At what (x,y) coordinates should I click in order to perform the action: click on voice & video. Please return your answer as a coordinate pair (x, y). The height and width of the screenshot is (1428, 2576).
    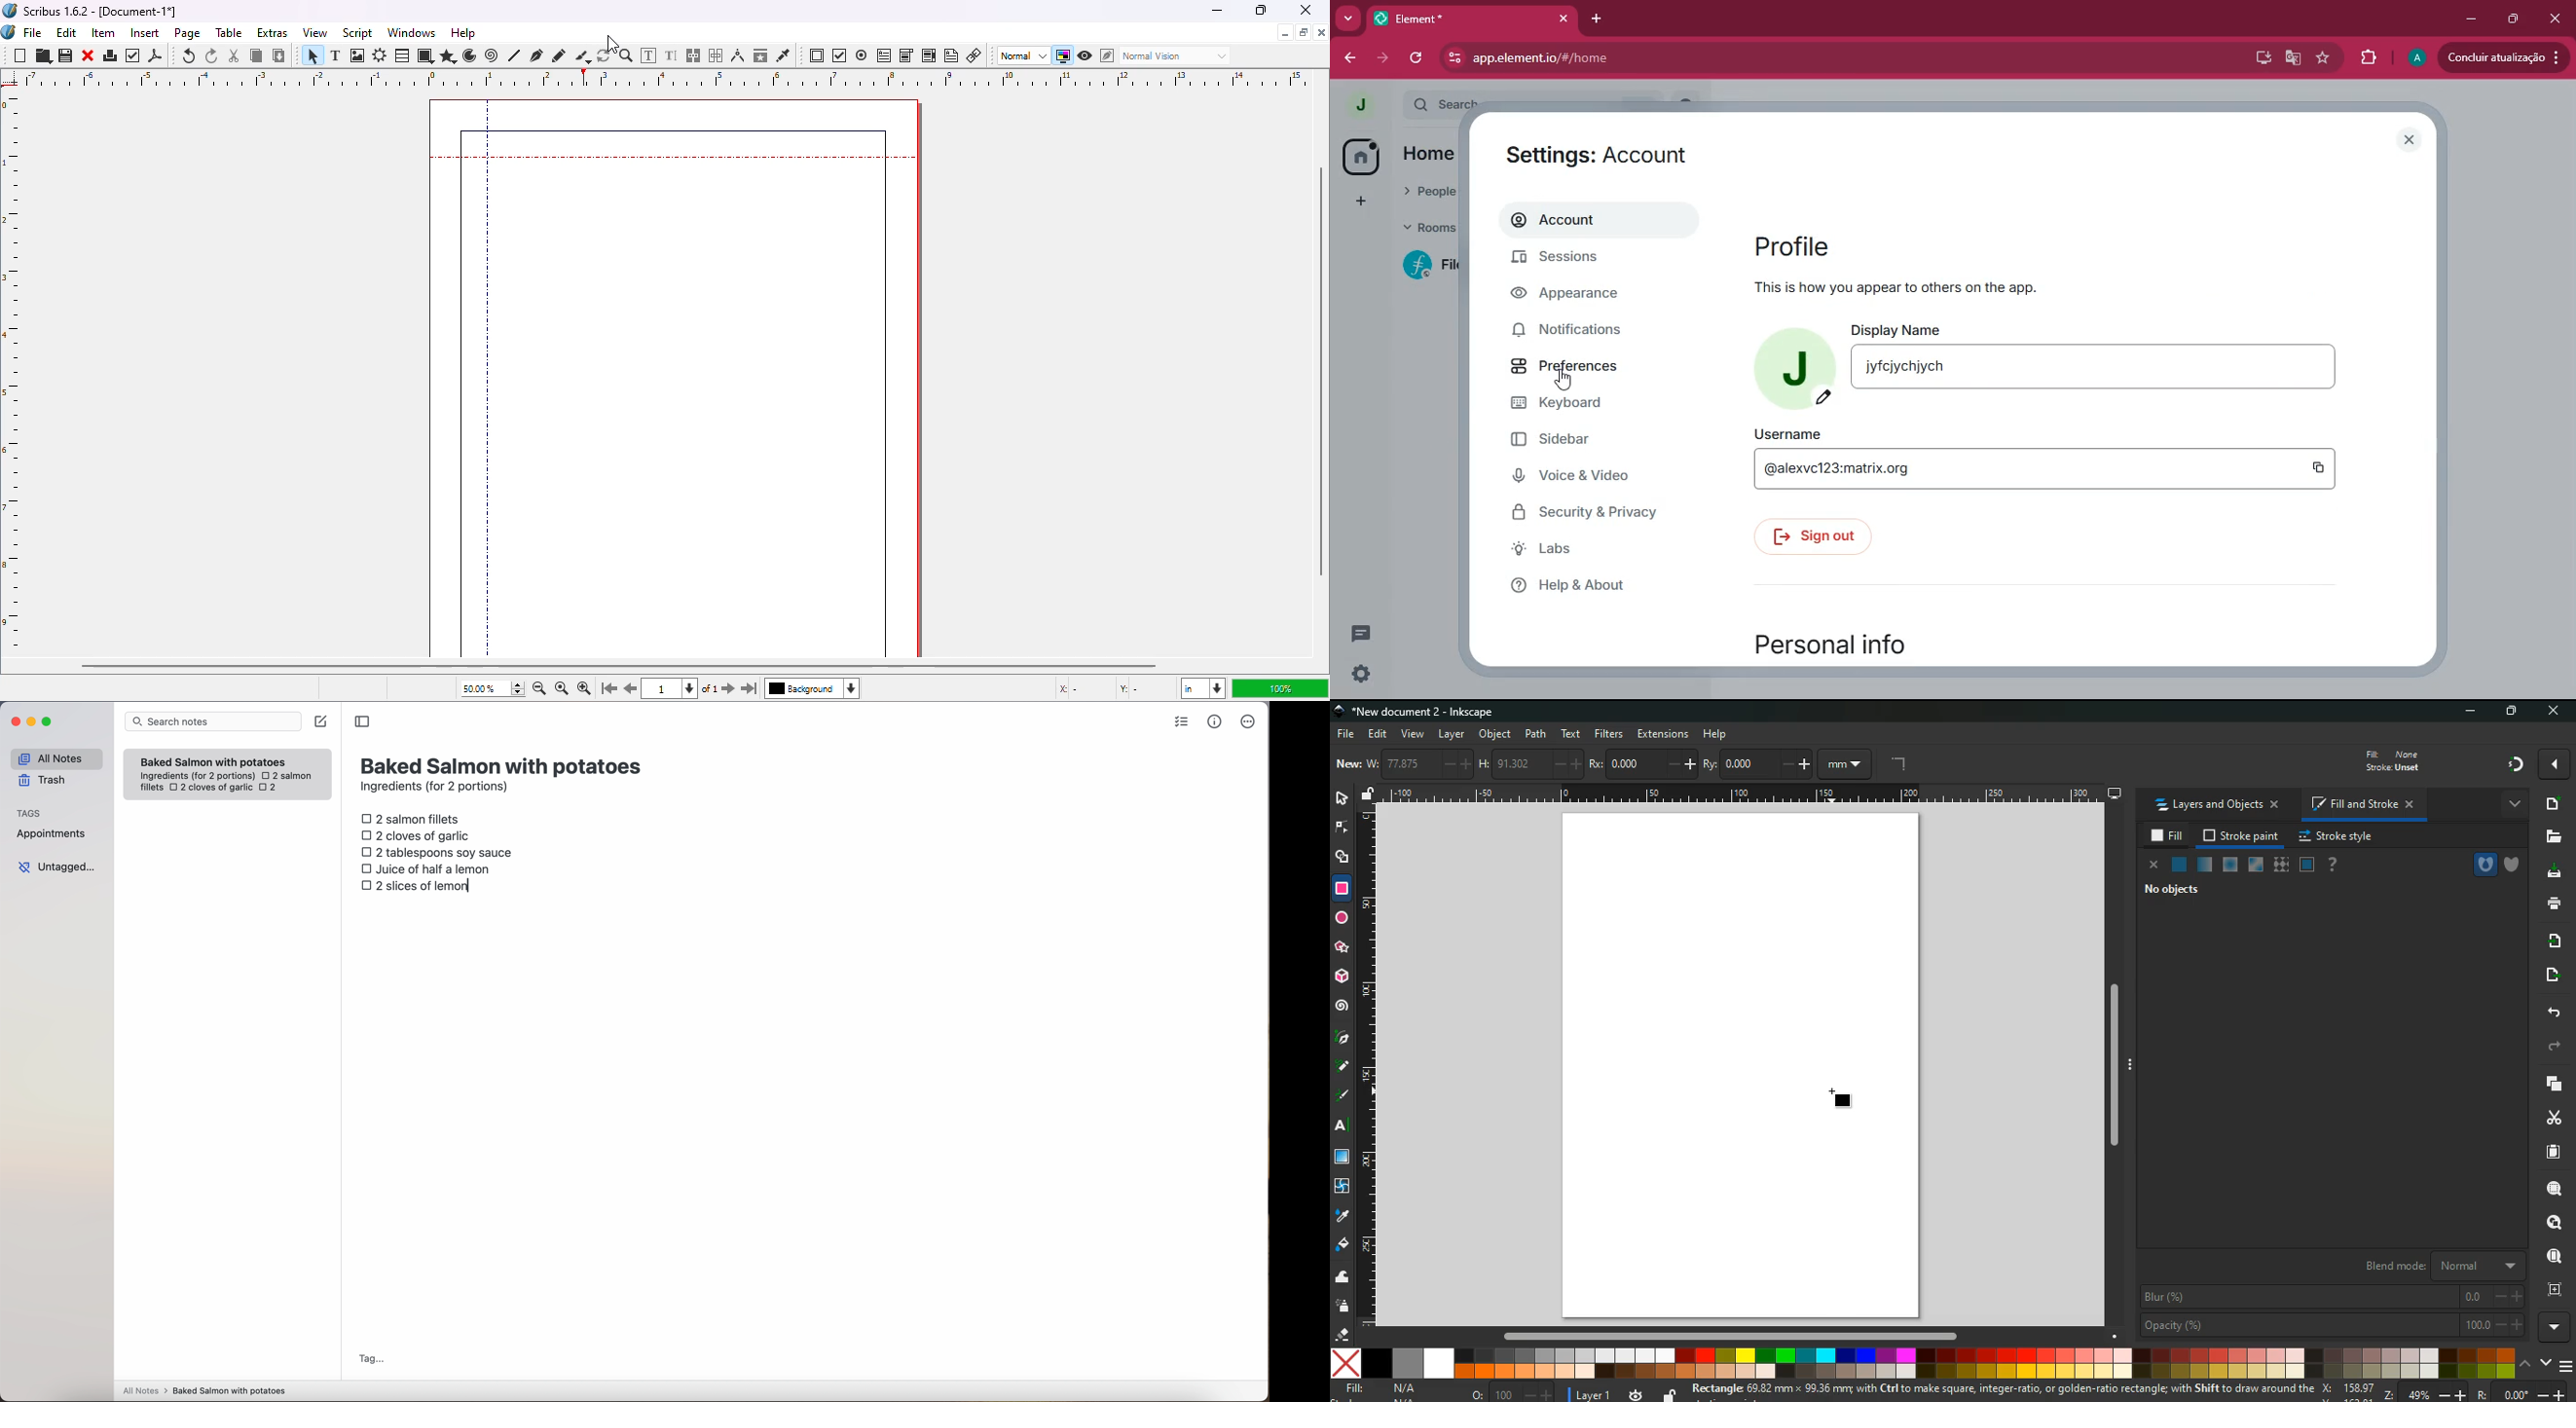
    Looking at the image, I should click on (1575, 475).